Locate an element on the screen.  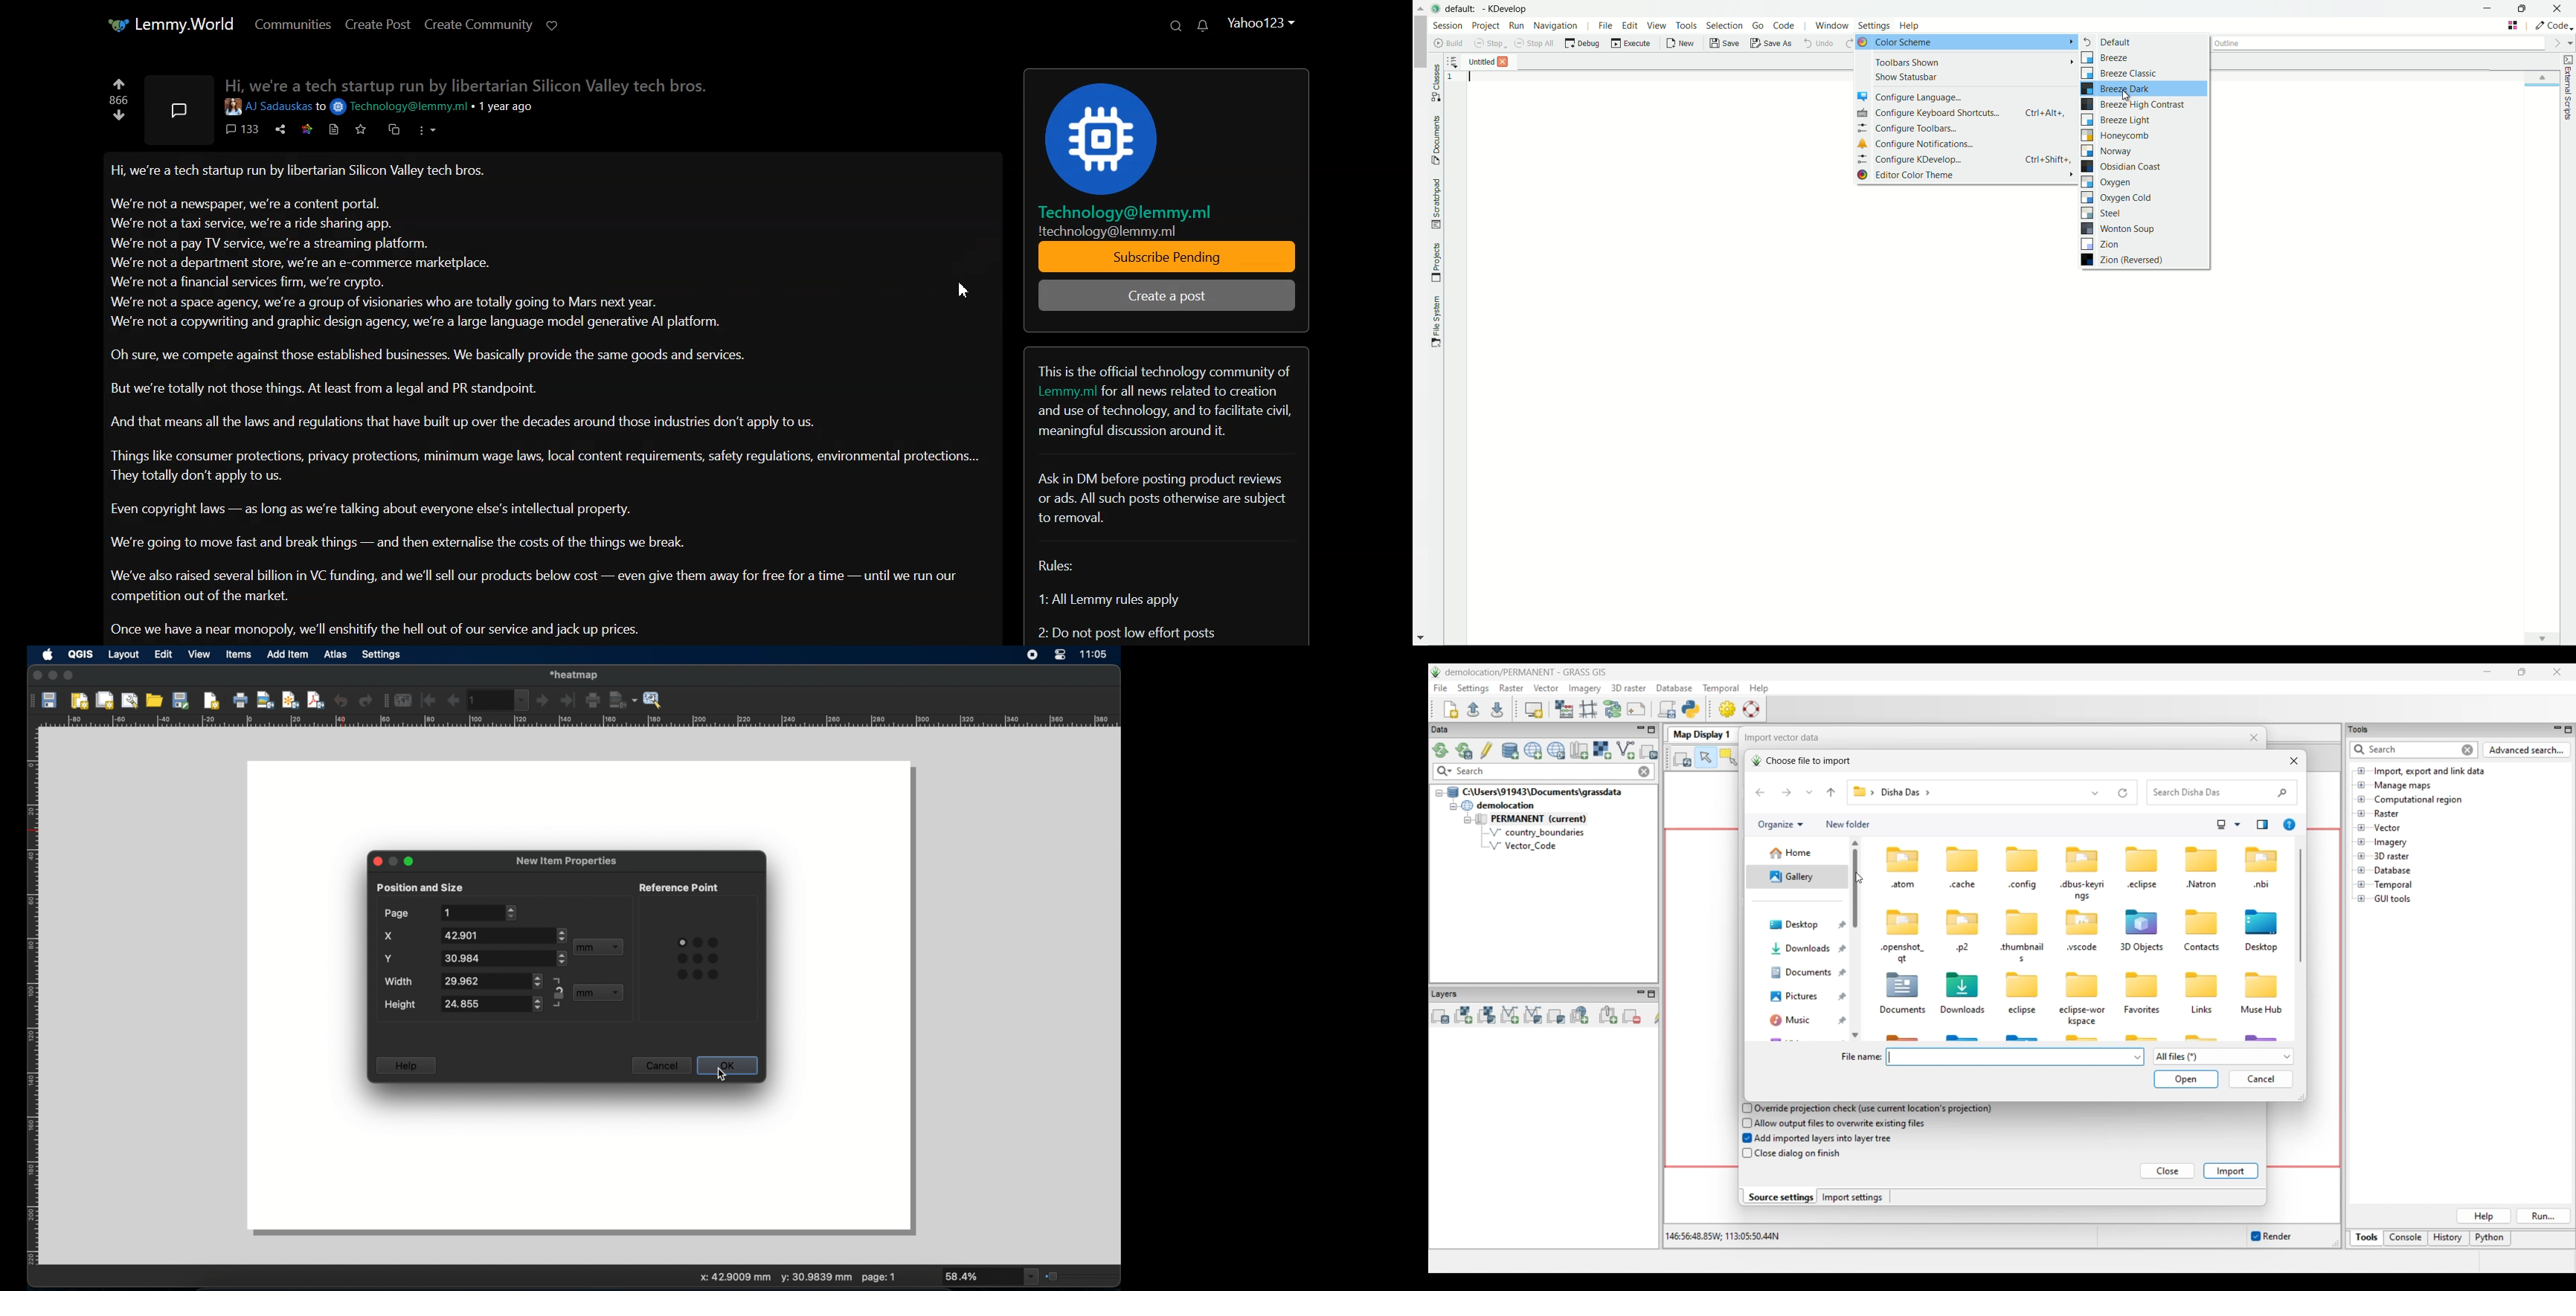
X is located at coordinates (389, 938).